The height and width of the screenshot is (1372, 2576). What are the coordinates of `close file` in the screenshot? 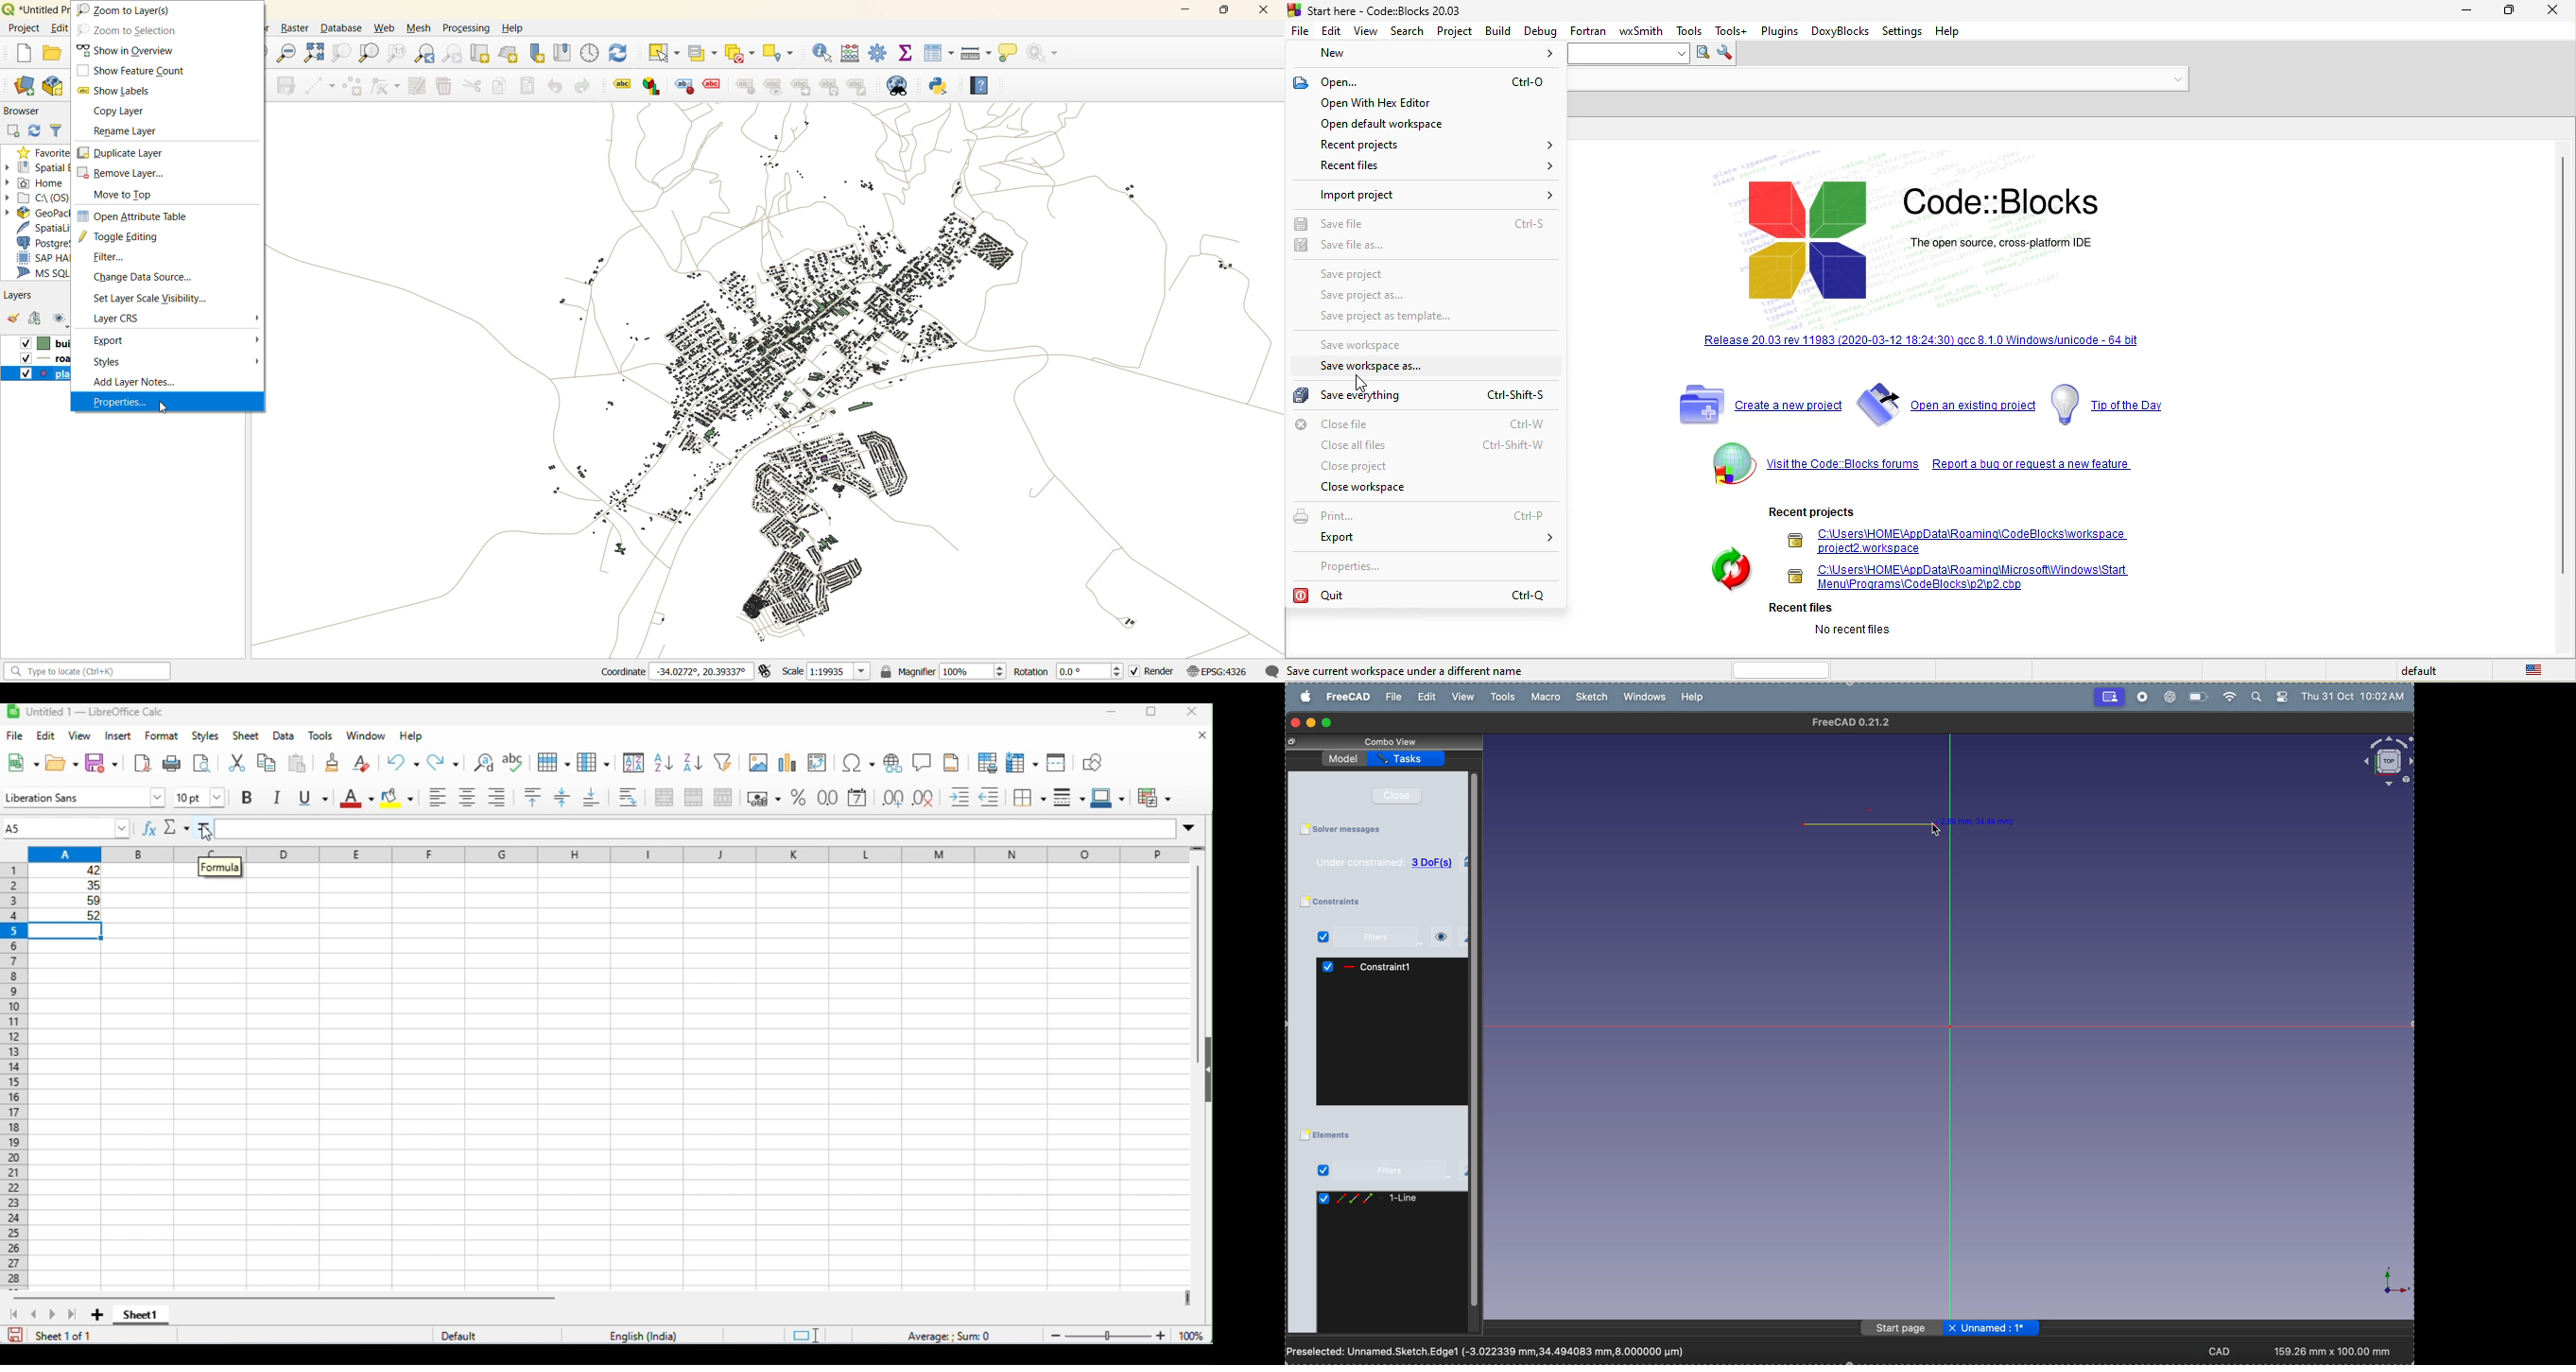 It's located at (1953, 1329).